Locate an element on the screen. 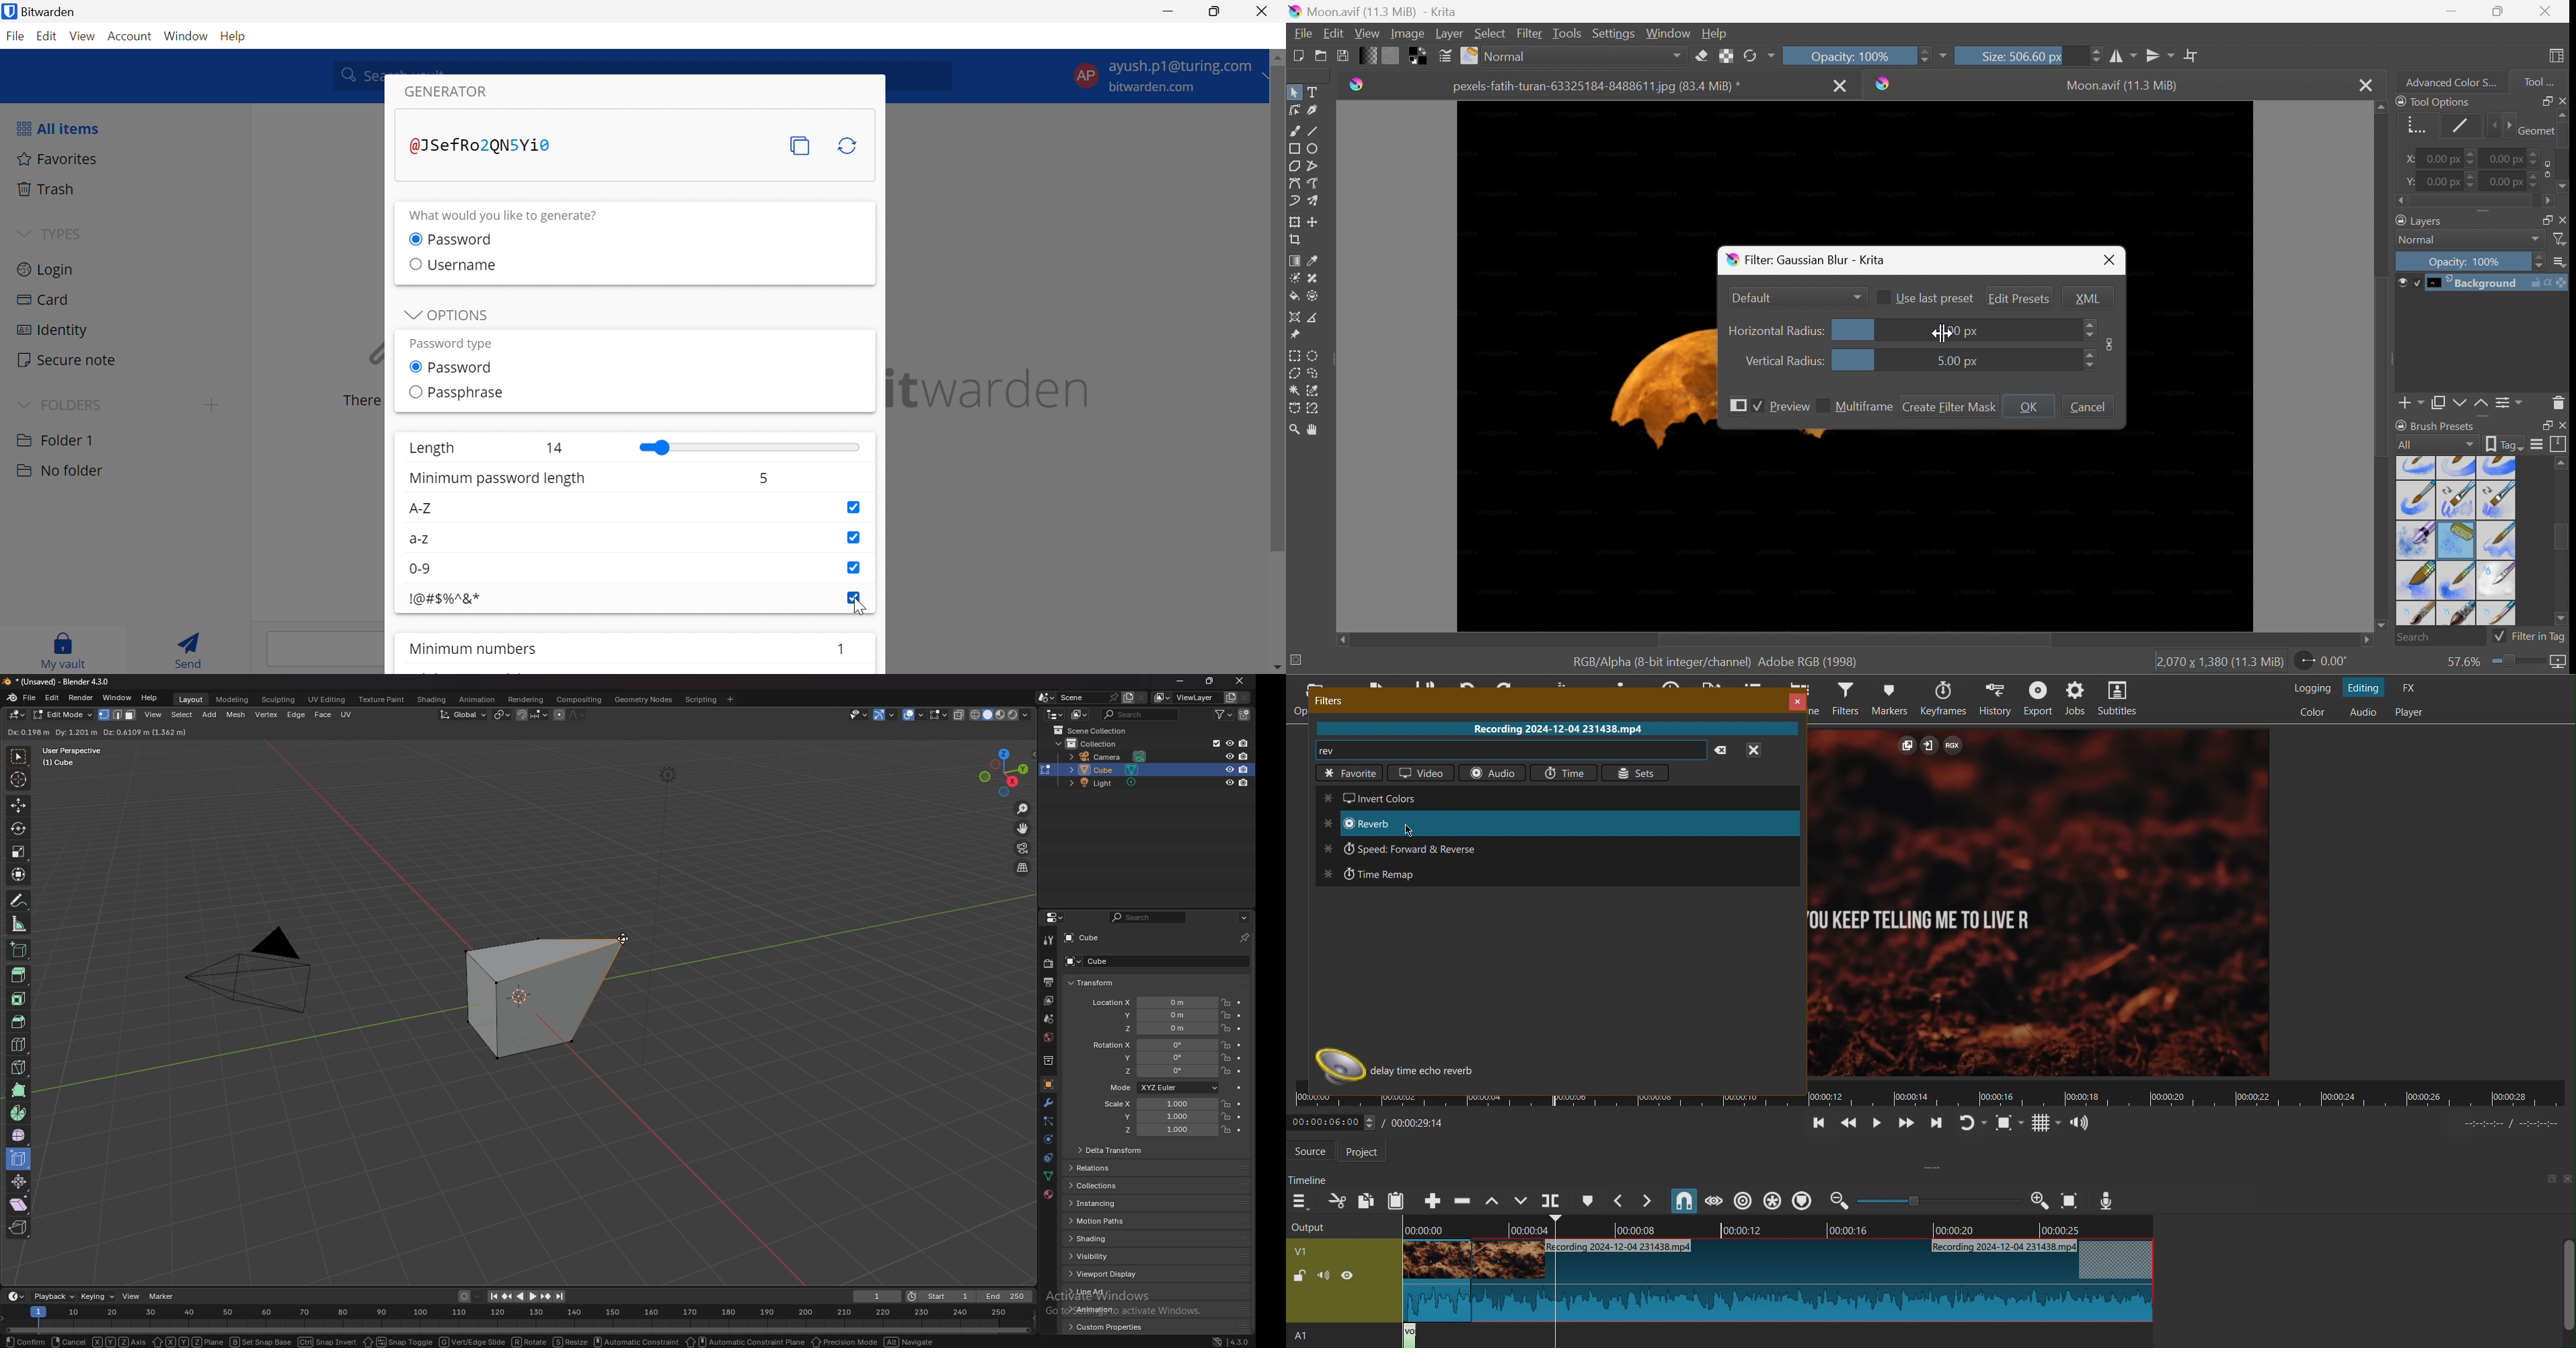 This screenshot has height=1372, width=2576. editor type is located at coordinates (1056, 715).